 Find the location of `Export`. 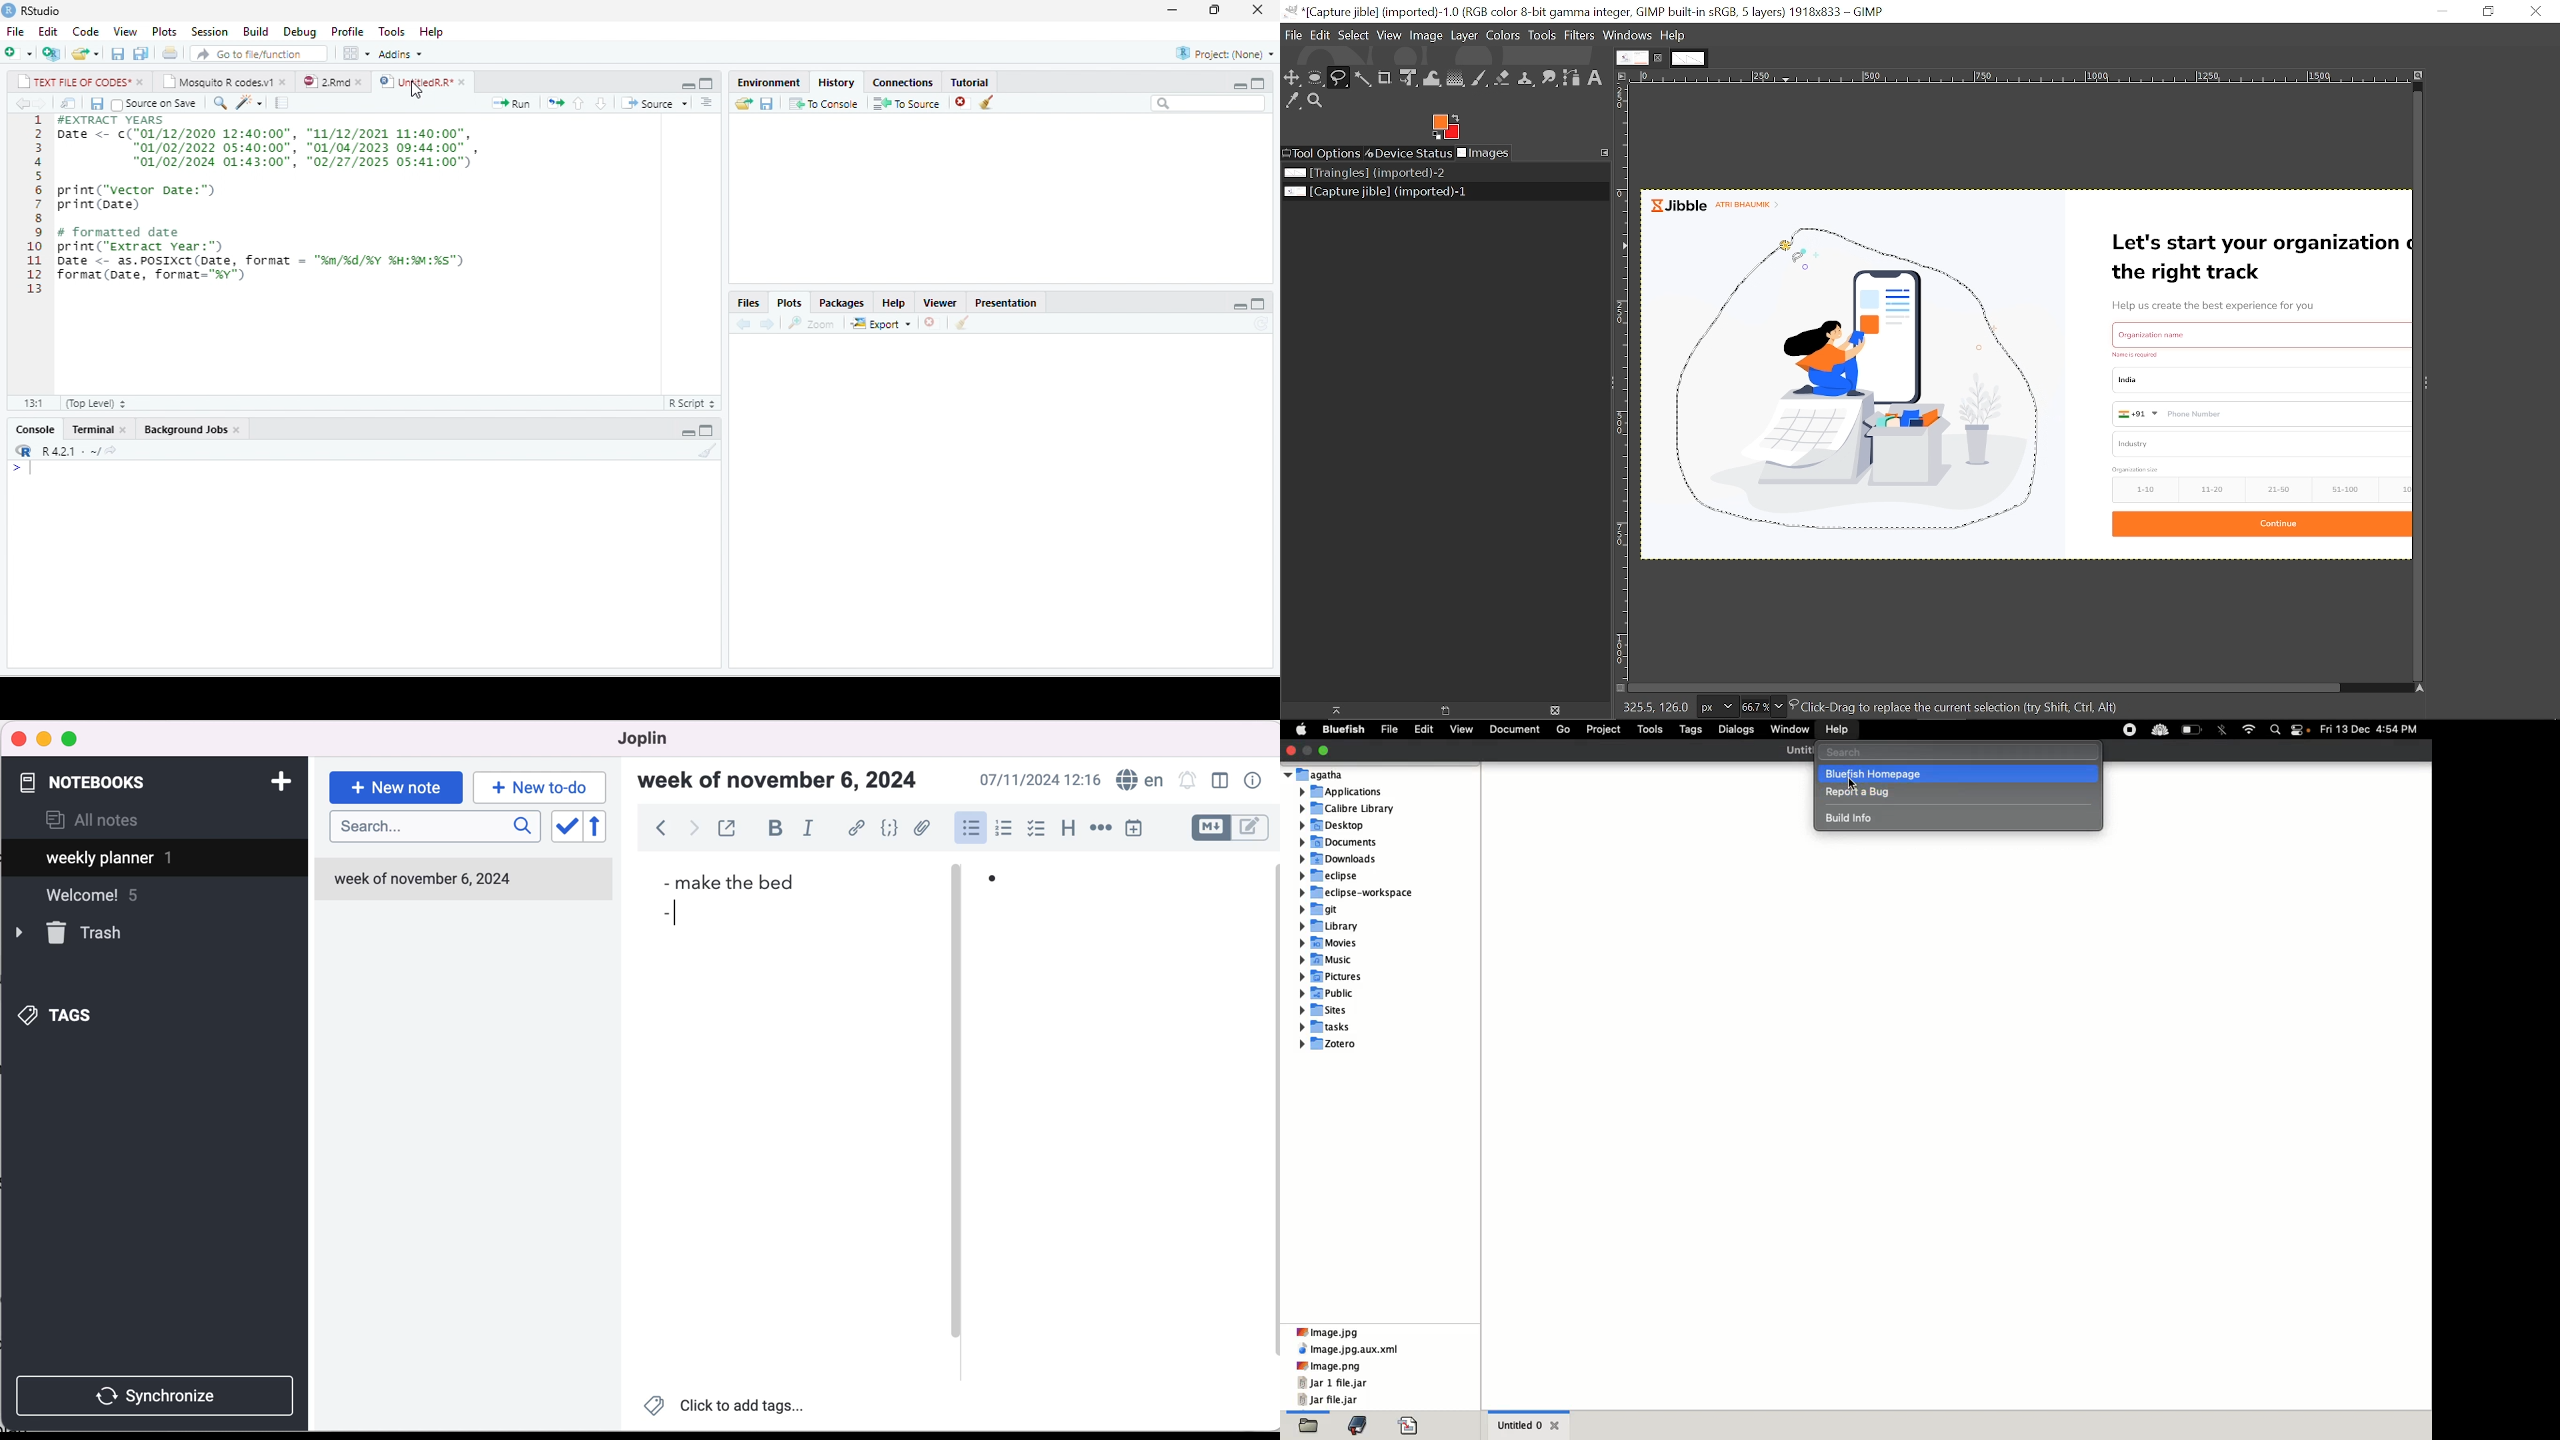

Export is located at coordinates (882, 323).